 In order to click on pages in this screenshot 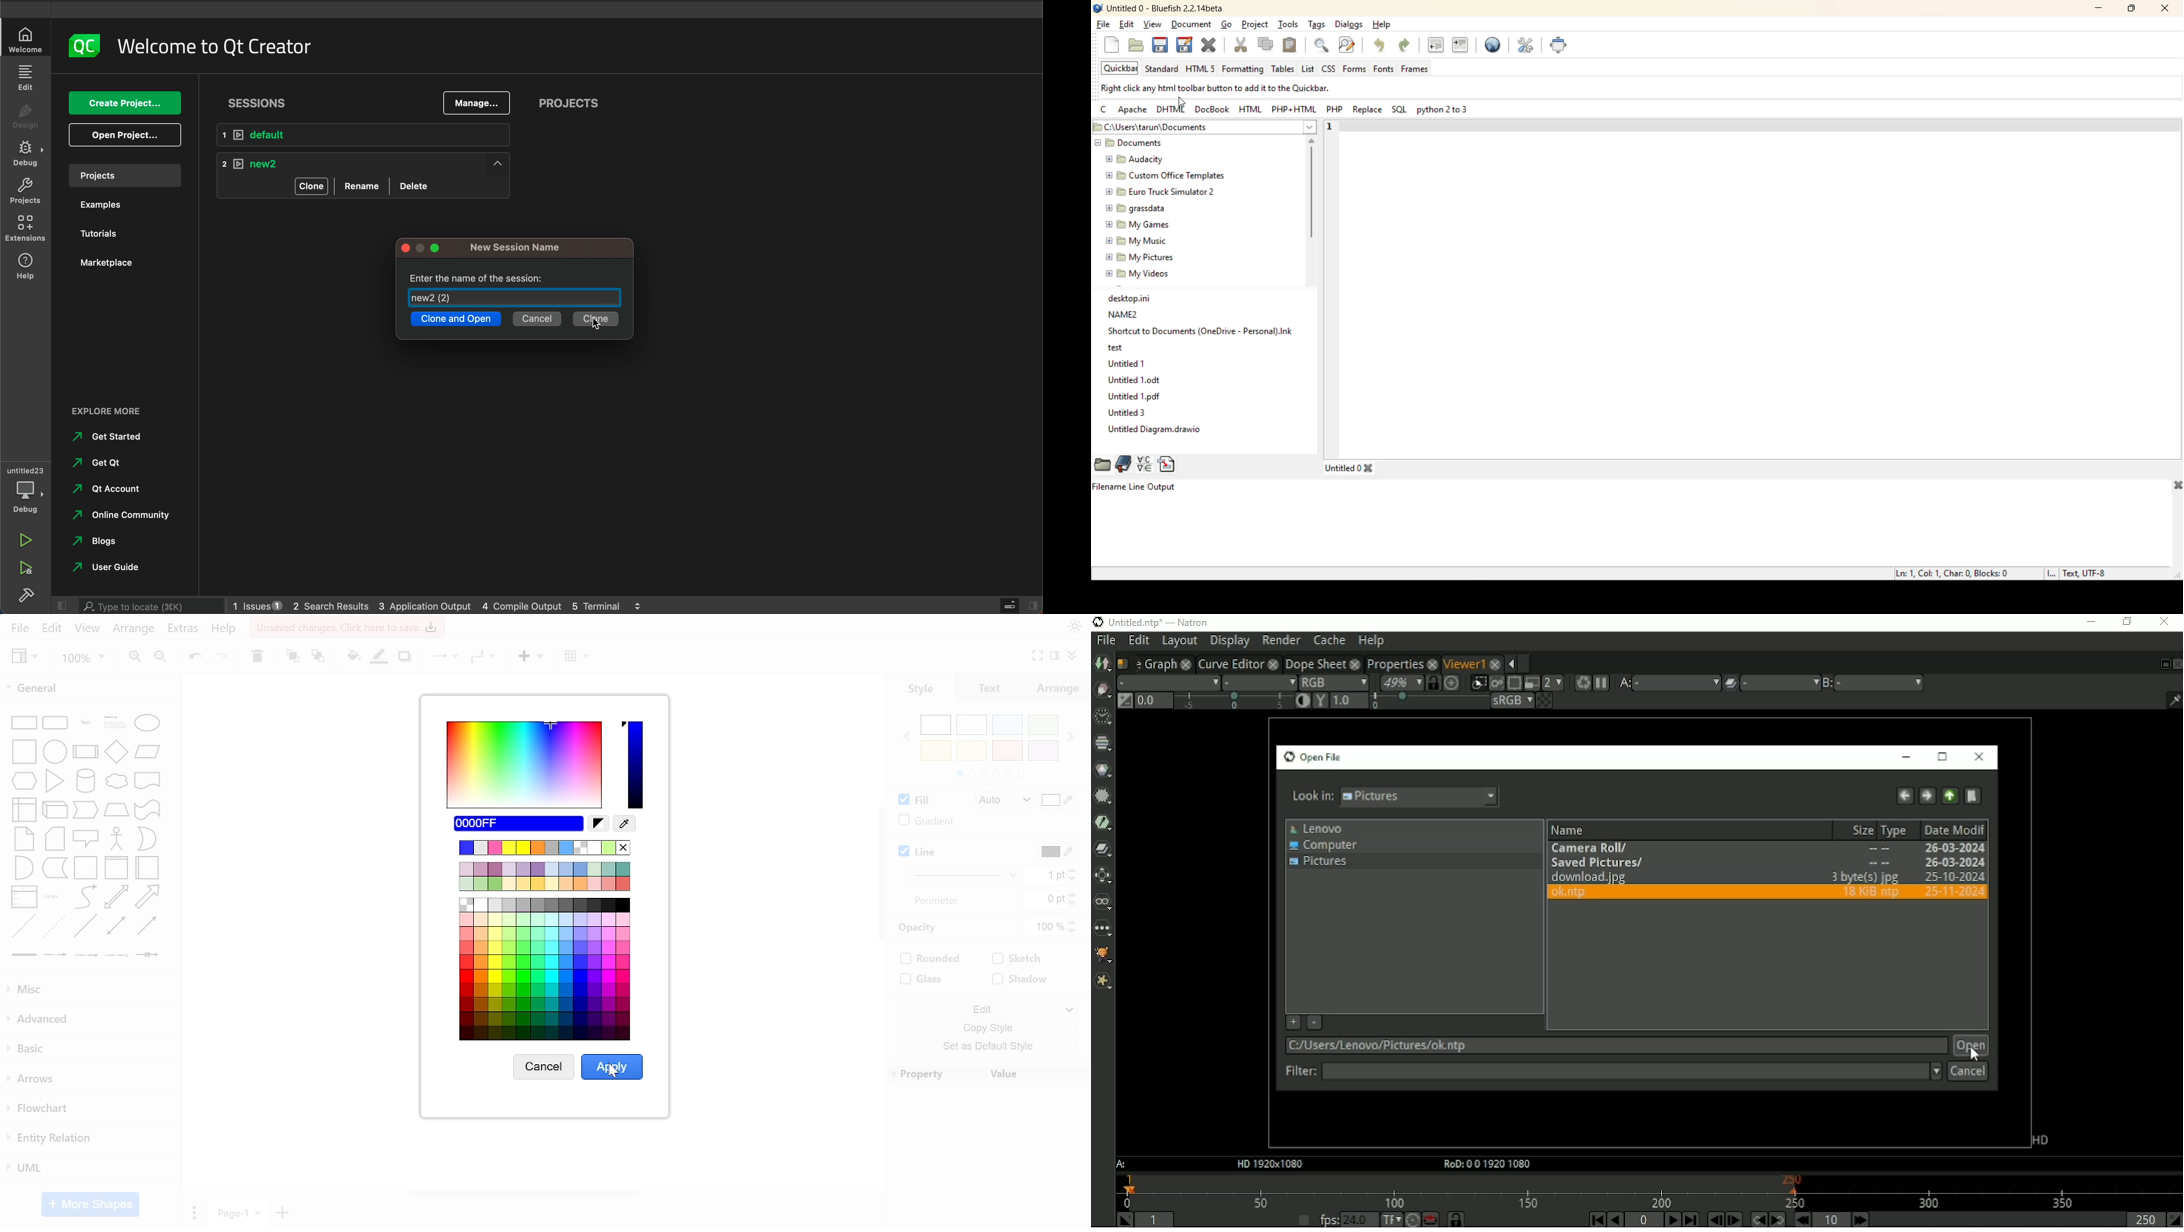, I will do `click(194, 1212)`.